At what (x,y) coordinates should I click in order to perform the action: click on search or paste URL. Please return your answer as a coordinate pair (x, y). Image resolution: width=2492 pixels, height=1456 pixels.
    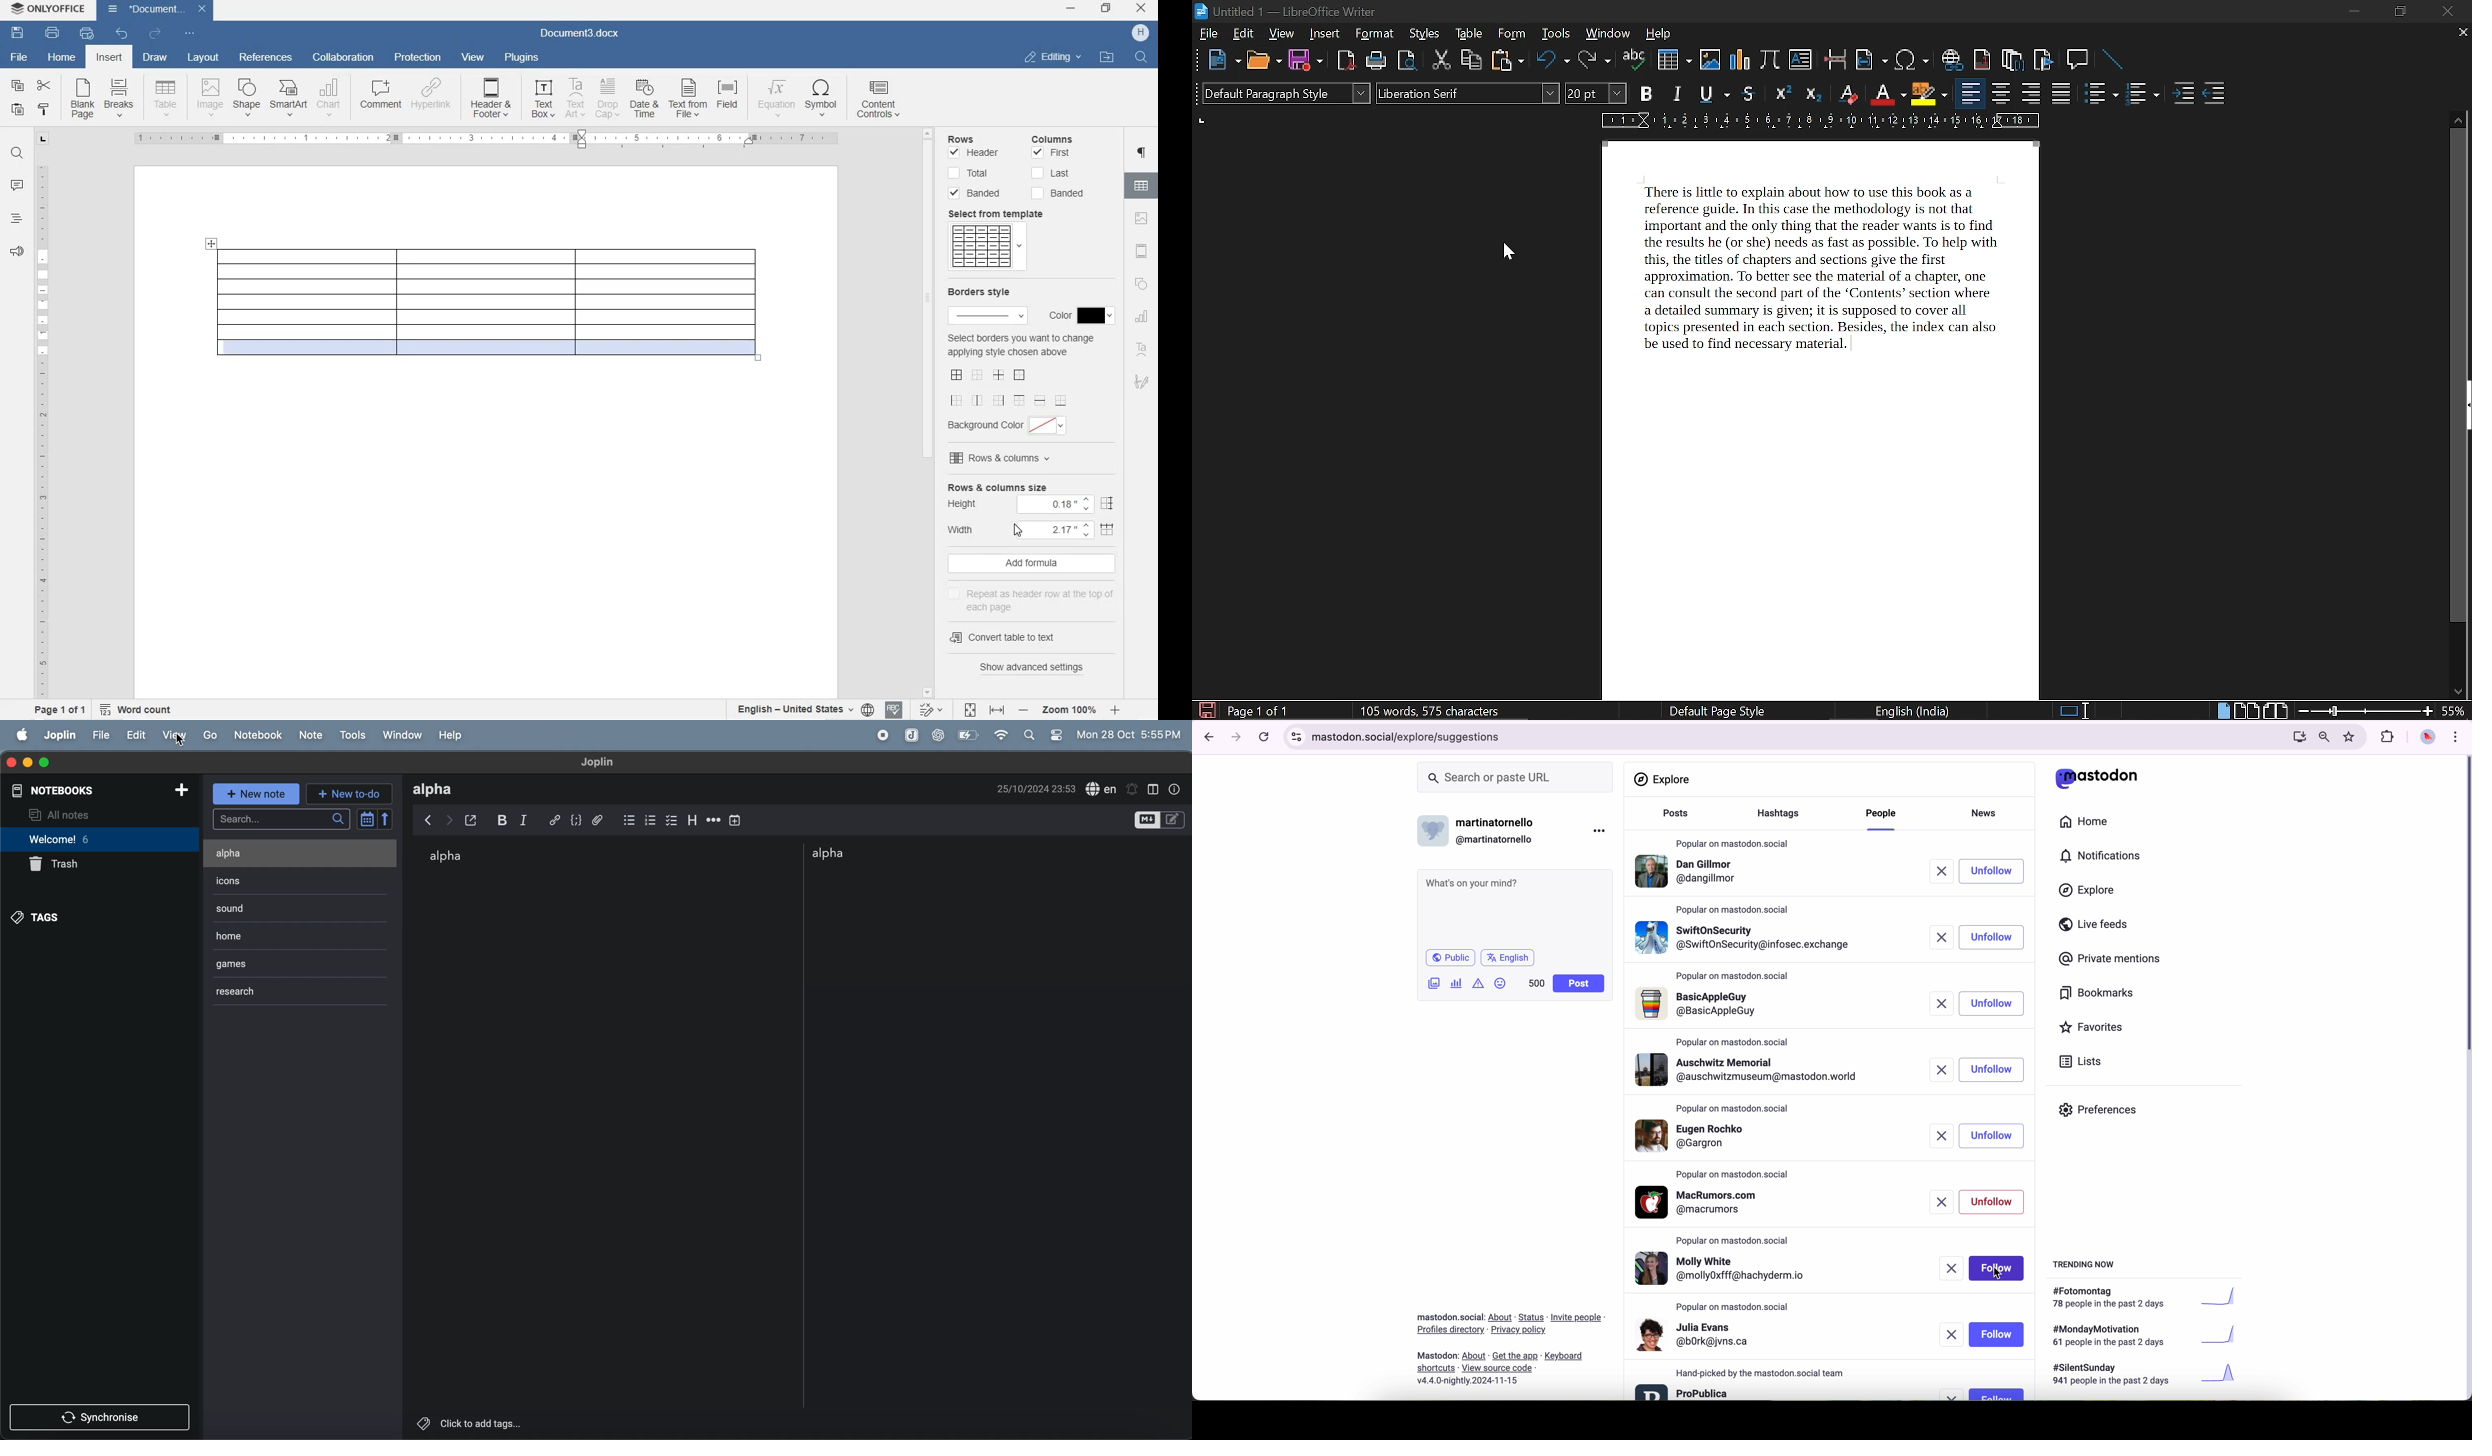
    Looking at the image, I should click on (1515, 778).